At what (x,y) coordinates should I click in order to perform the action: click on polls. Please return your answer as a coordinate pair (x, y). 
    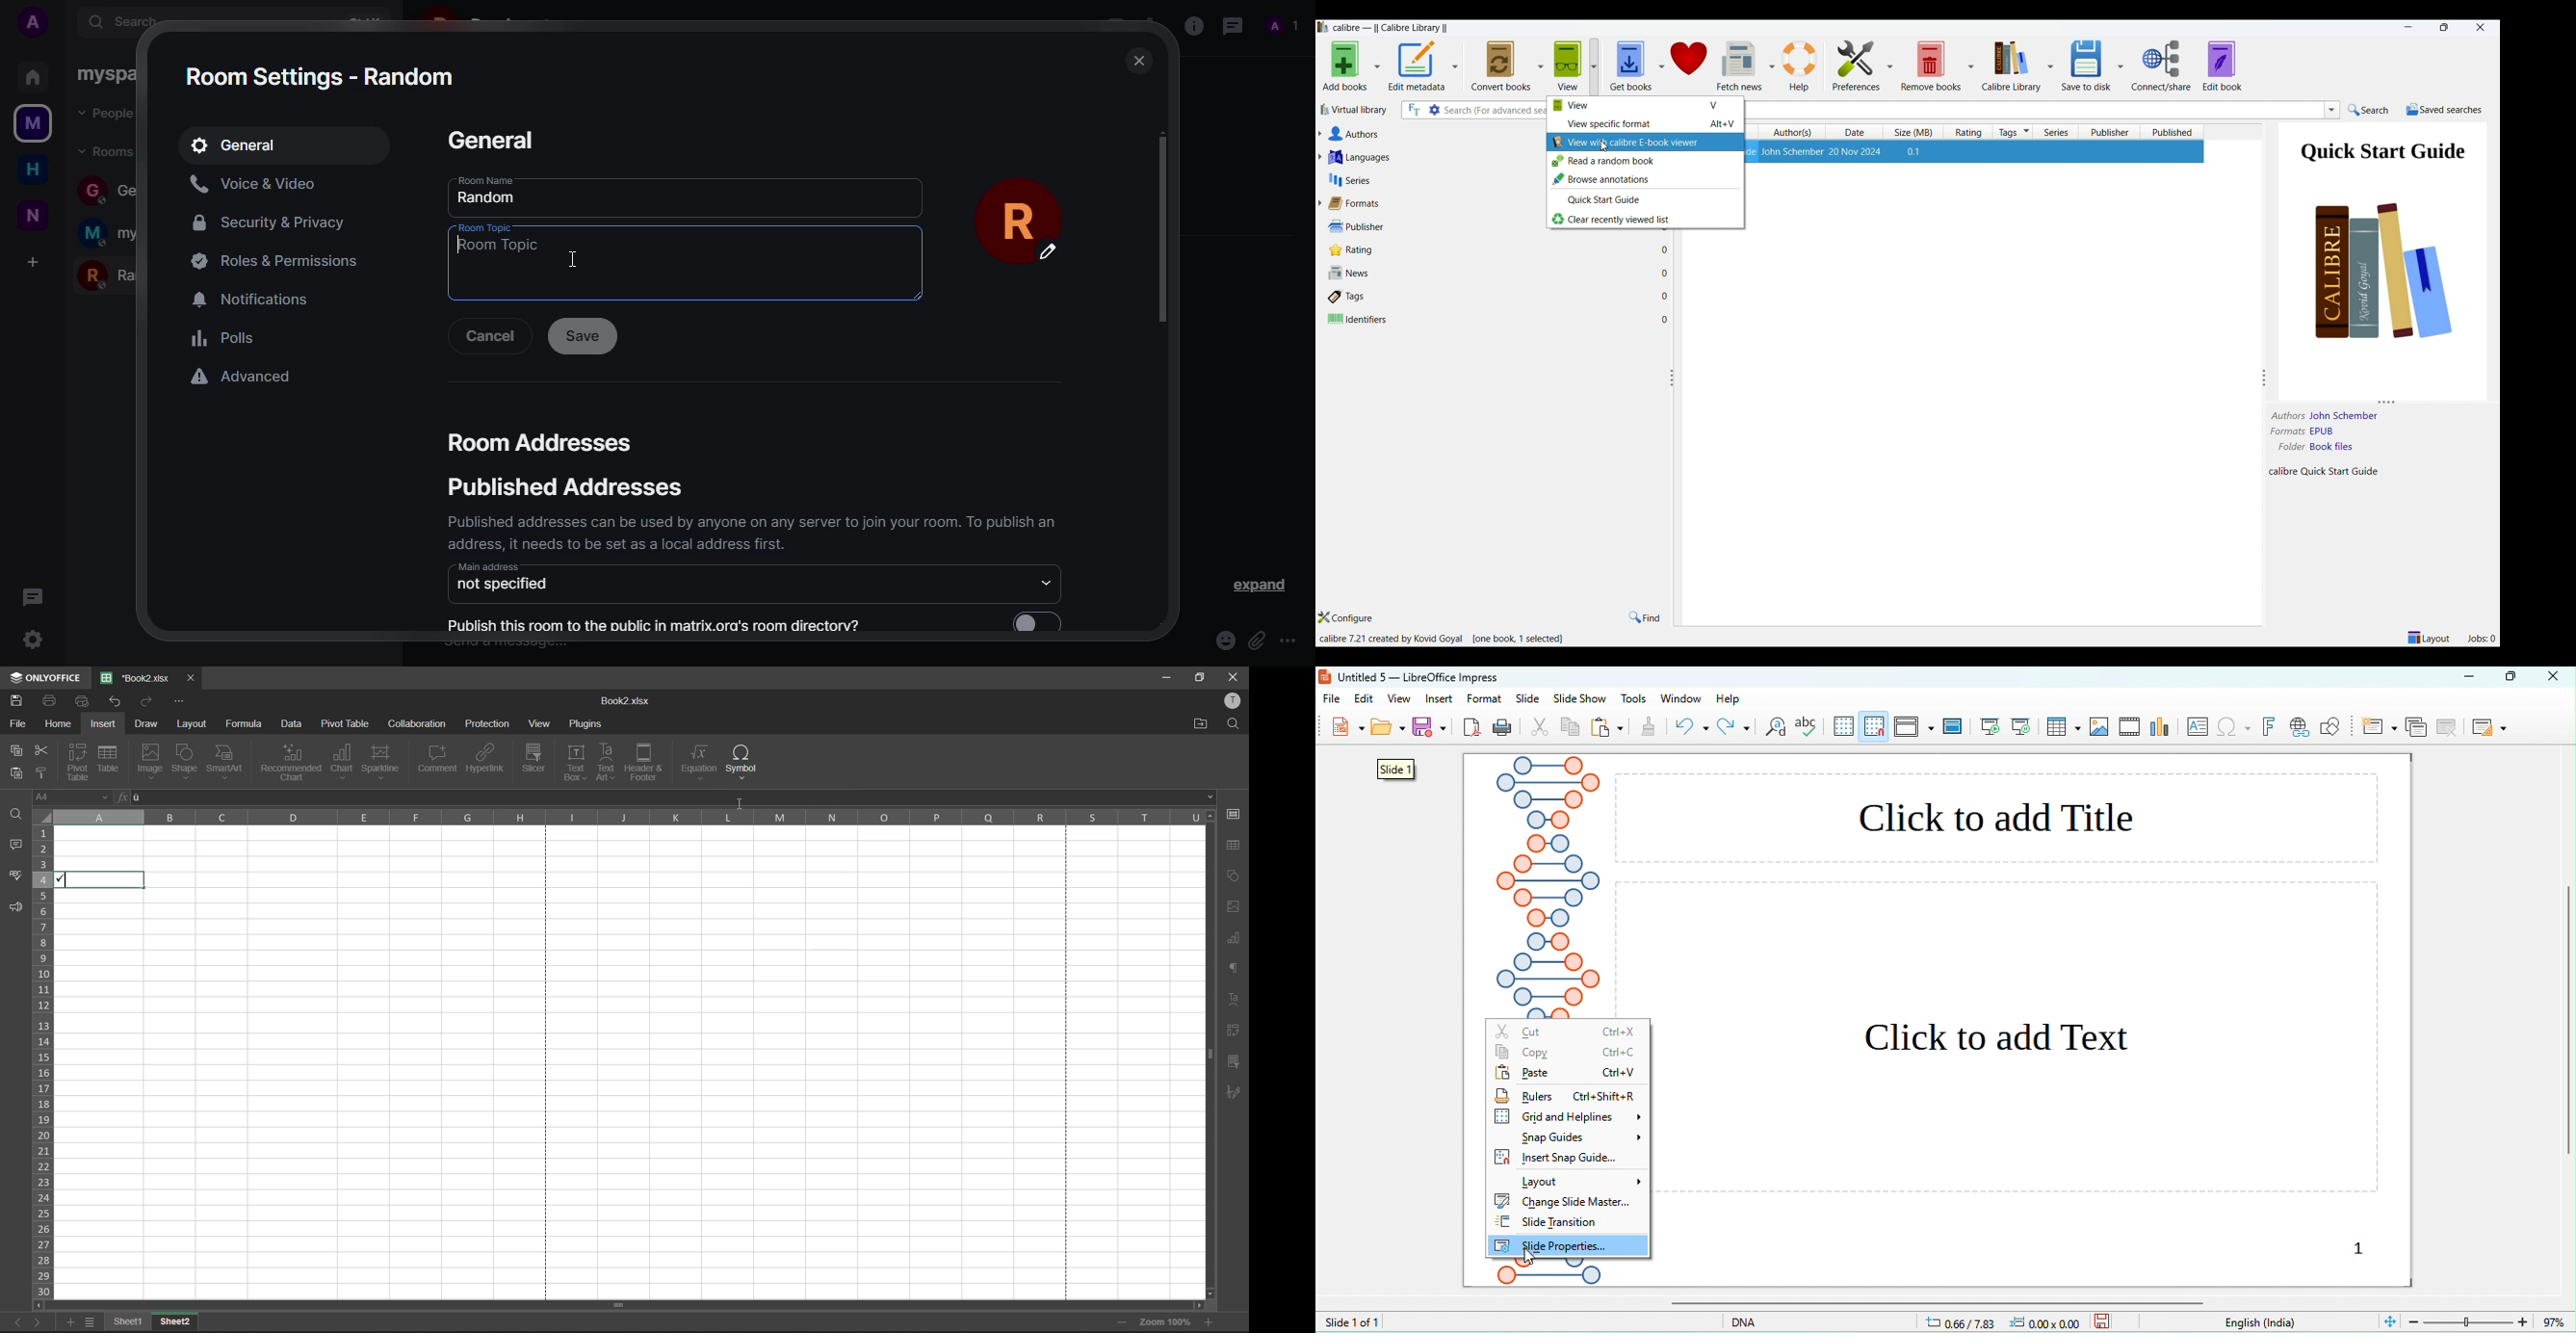
    Looking at the image, I should click on (222, 338).